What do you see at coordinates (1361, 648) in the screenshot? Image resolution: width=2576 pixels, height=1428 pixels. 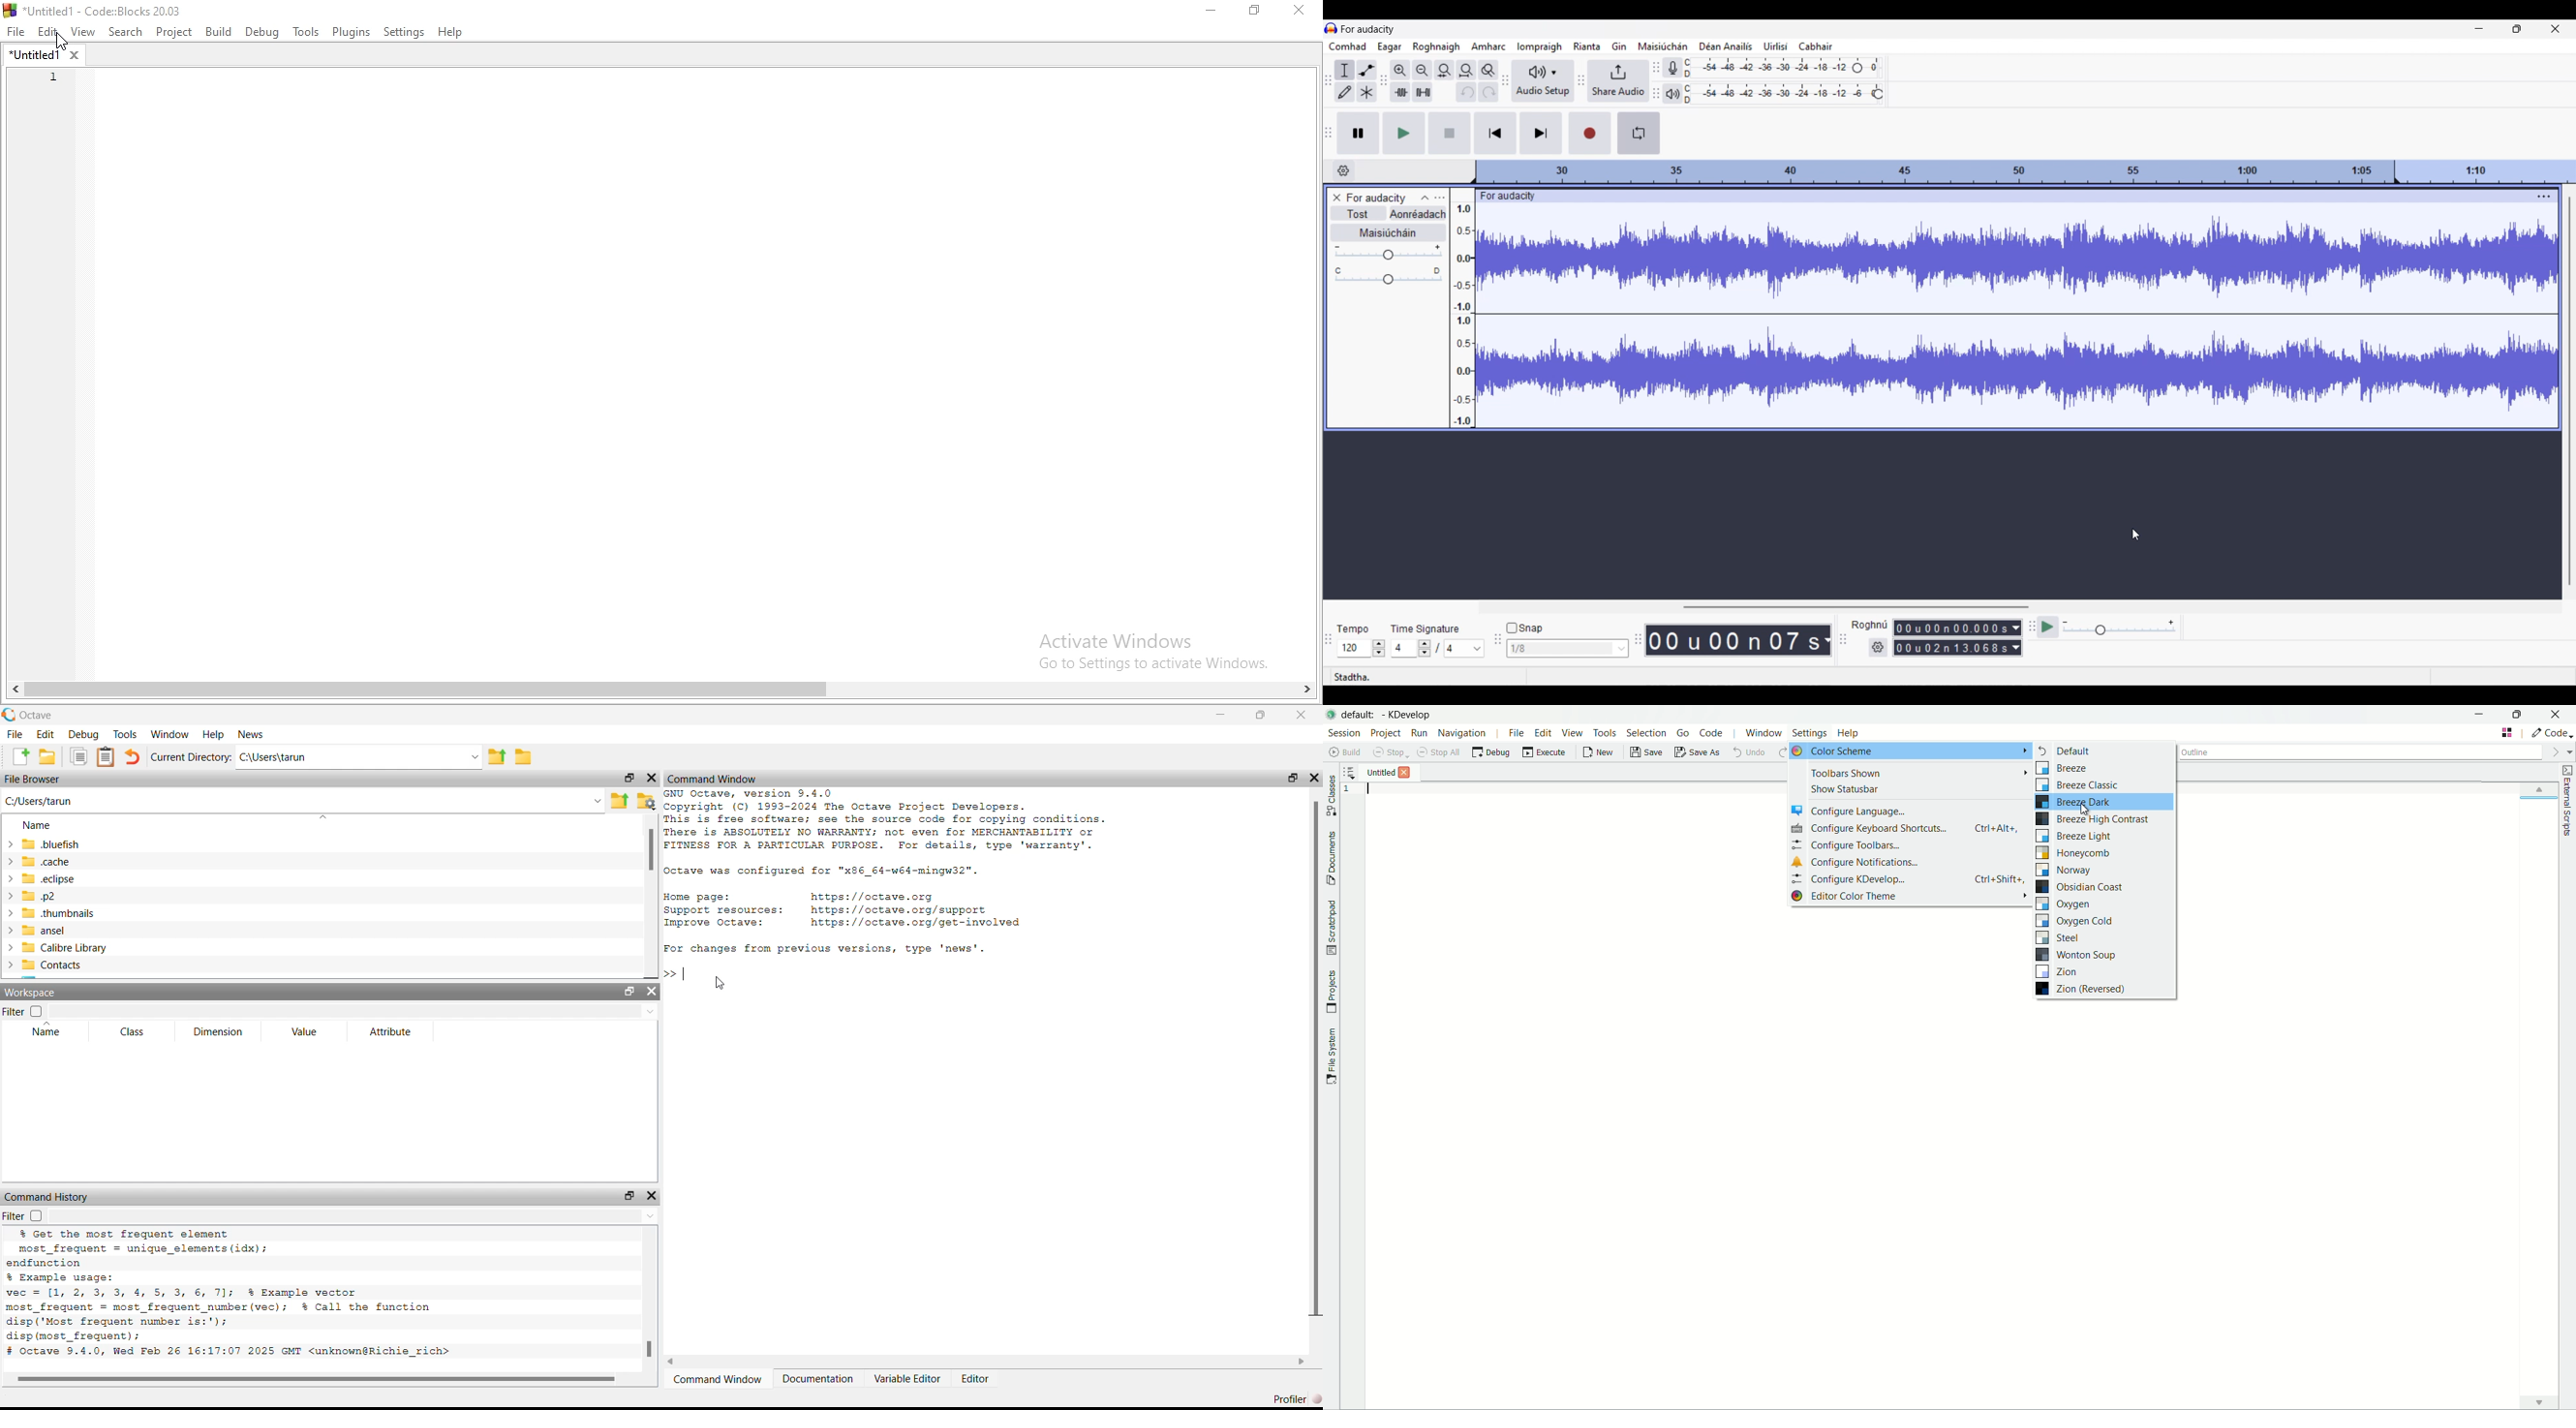 I see `120` at bounding box center [1361, 648].